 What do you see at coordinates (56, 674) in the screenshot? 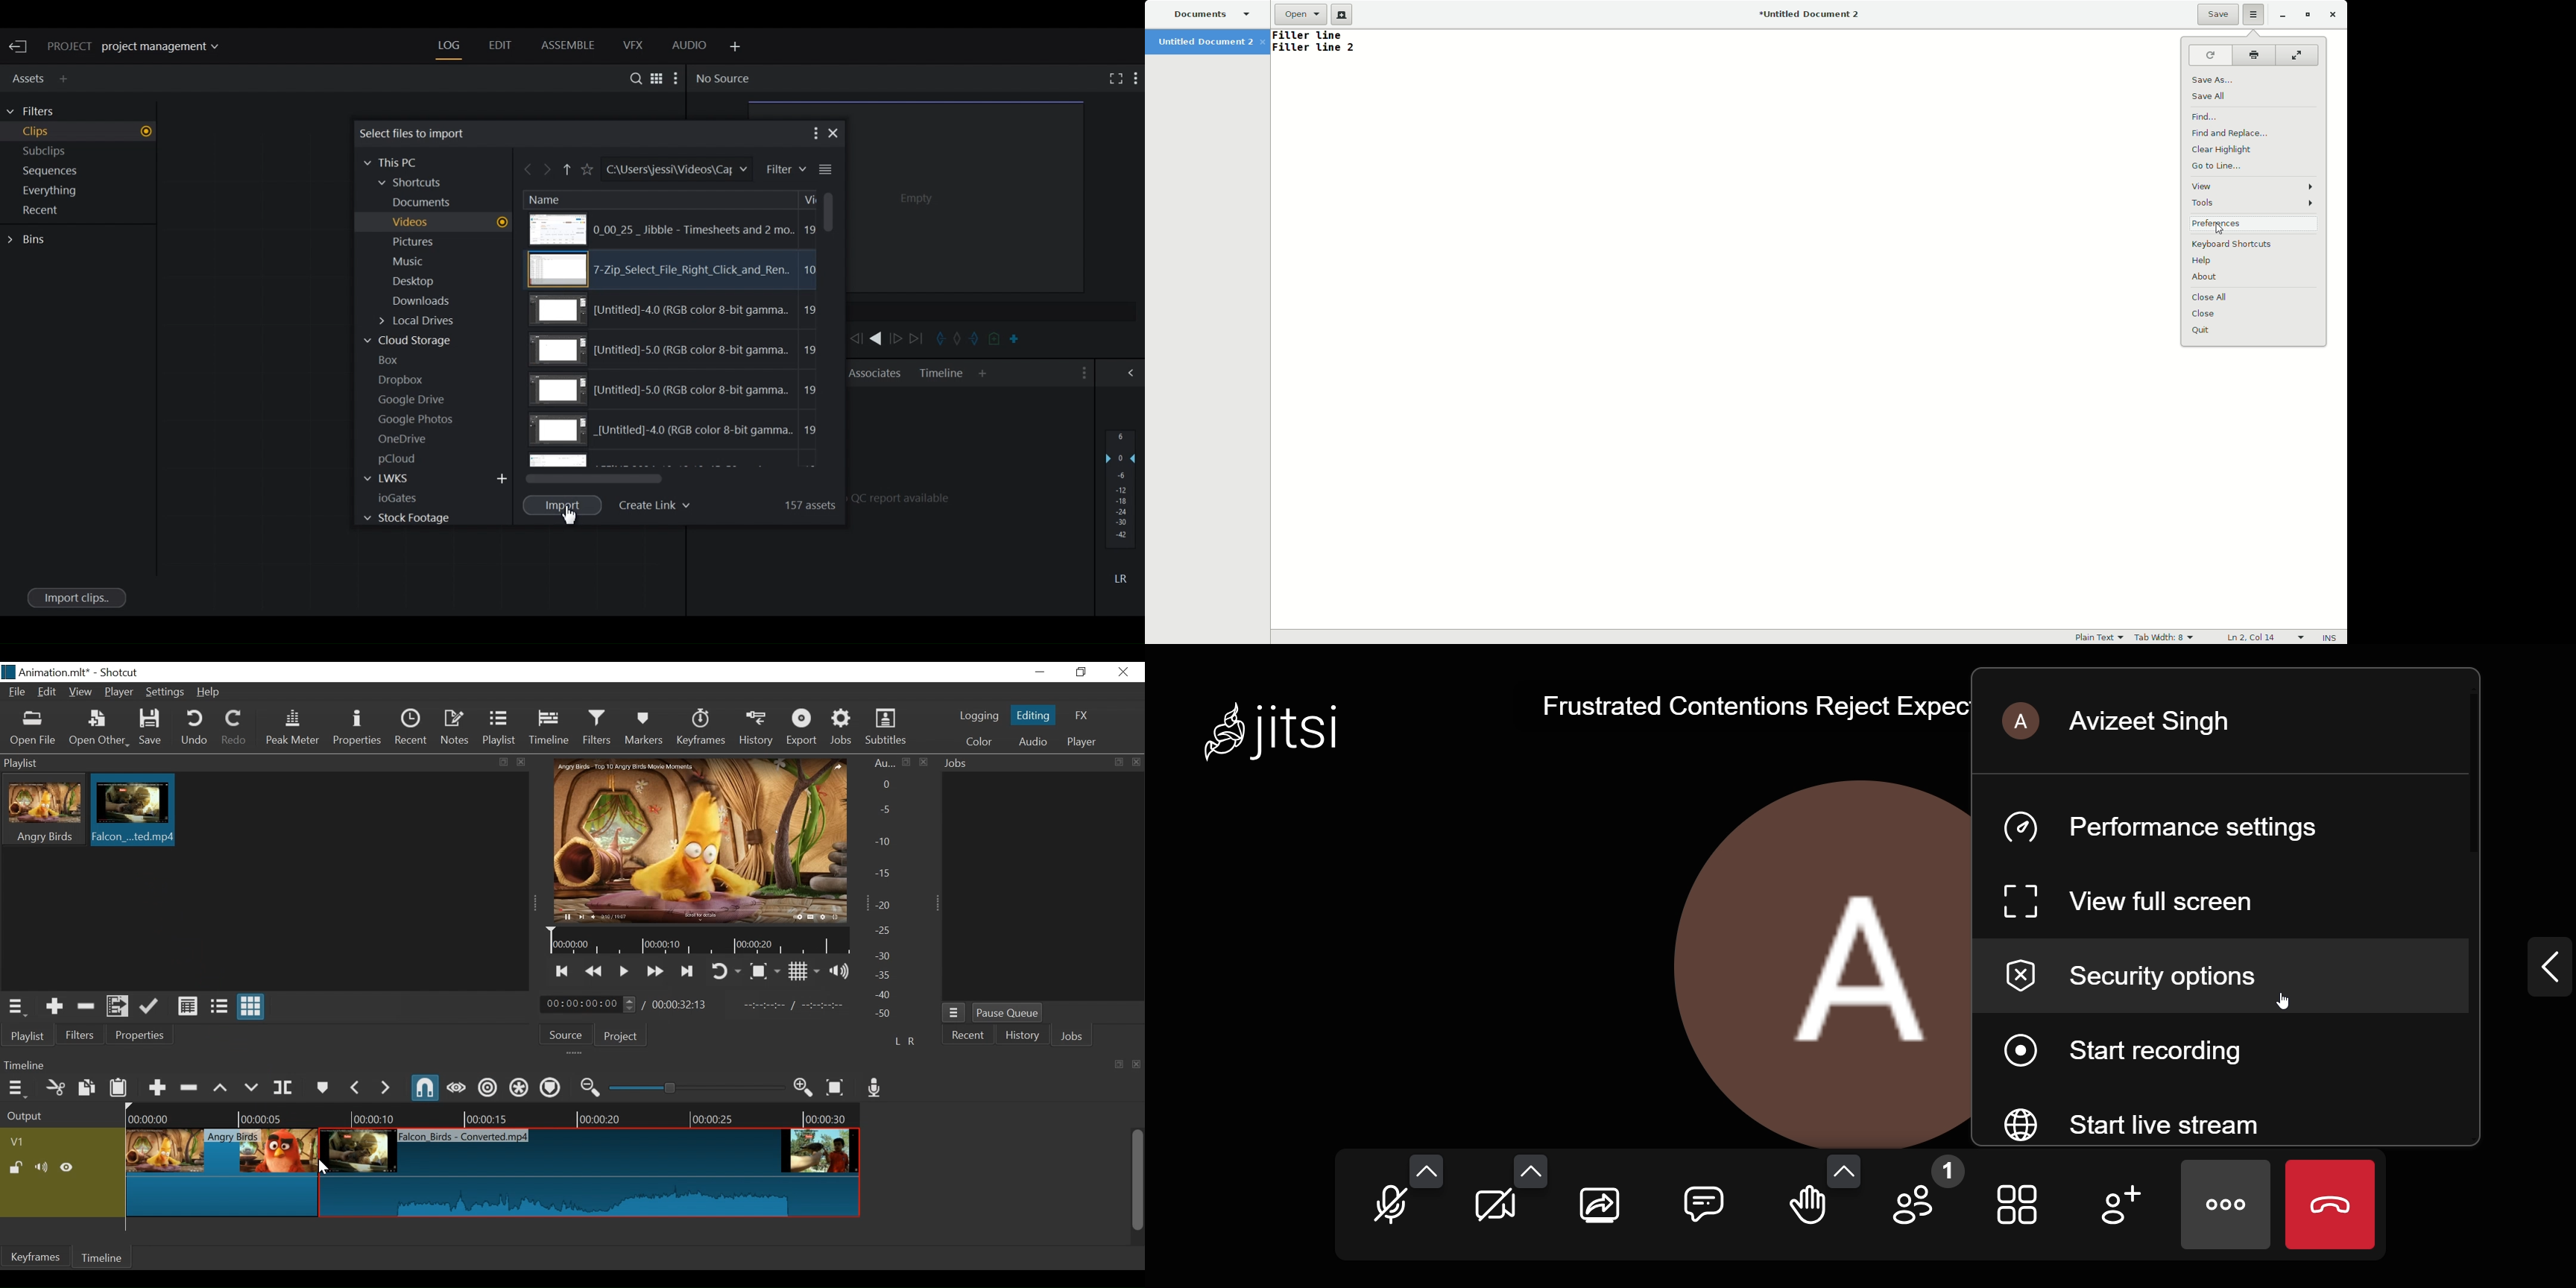
I see `Project Name` at bounding box center [56, 674].